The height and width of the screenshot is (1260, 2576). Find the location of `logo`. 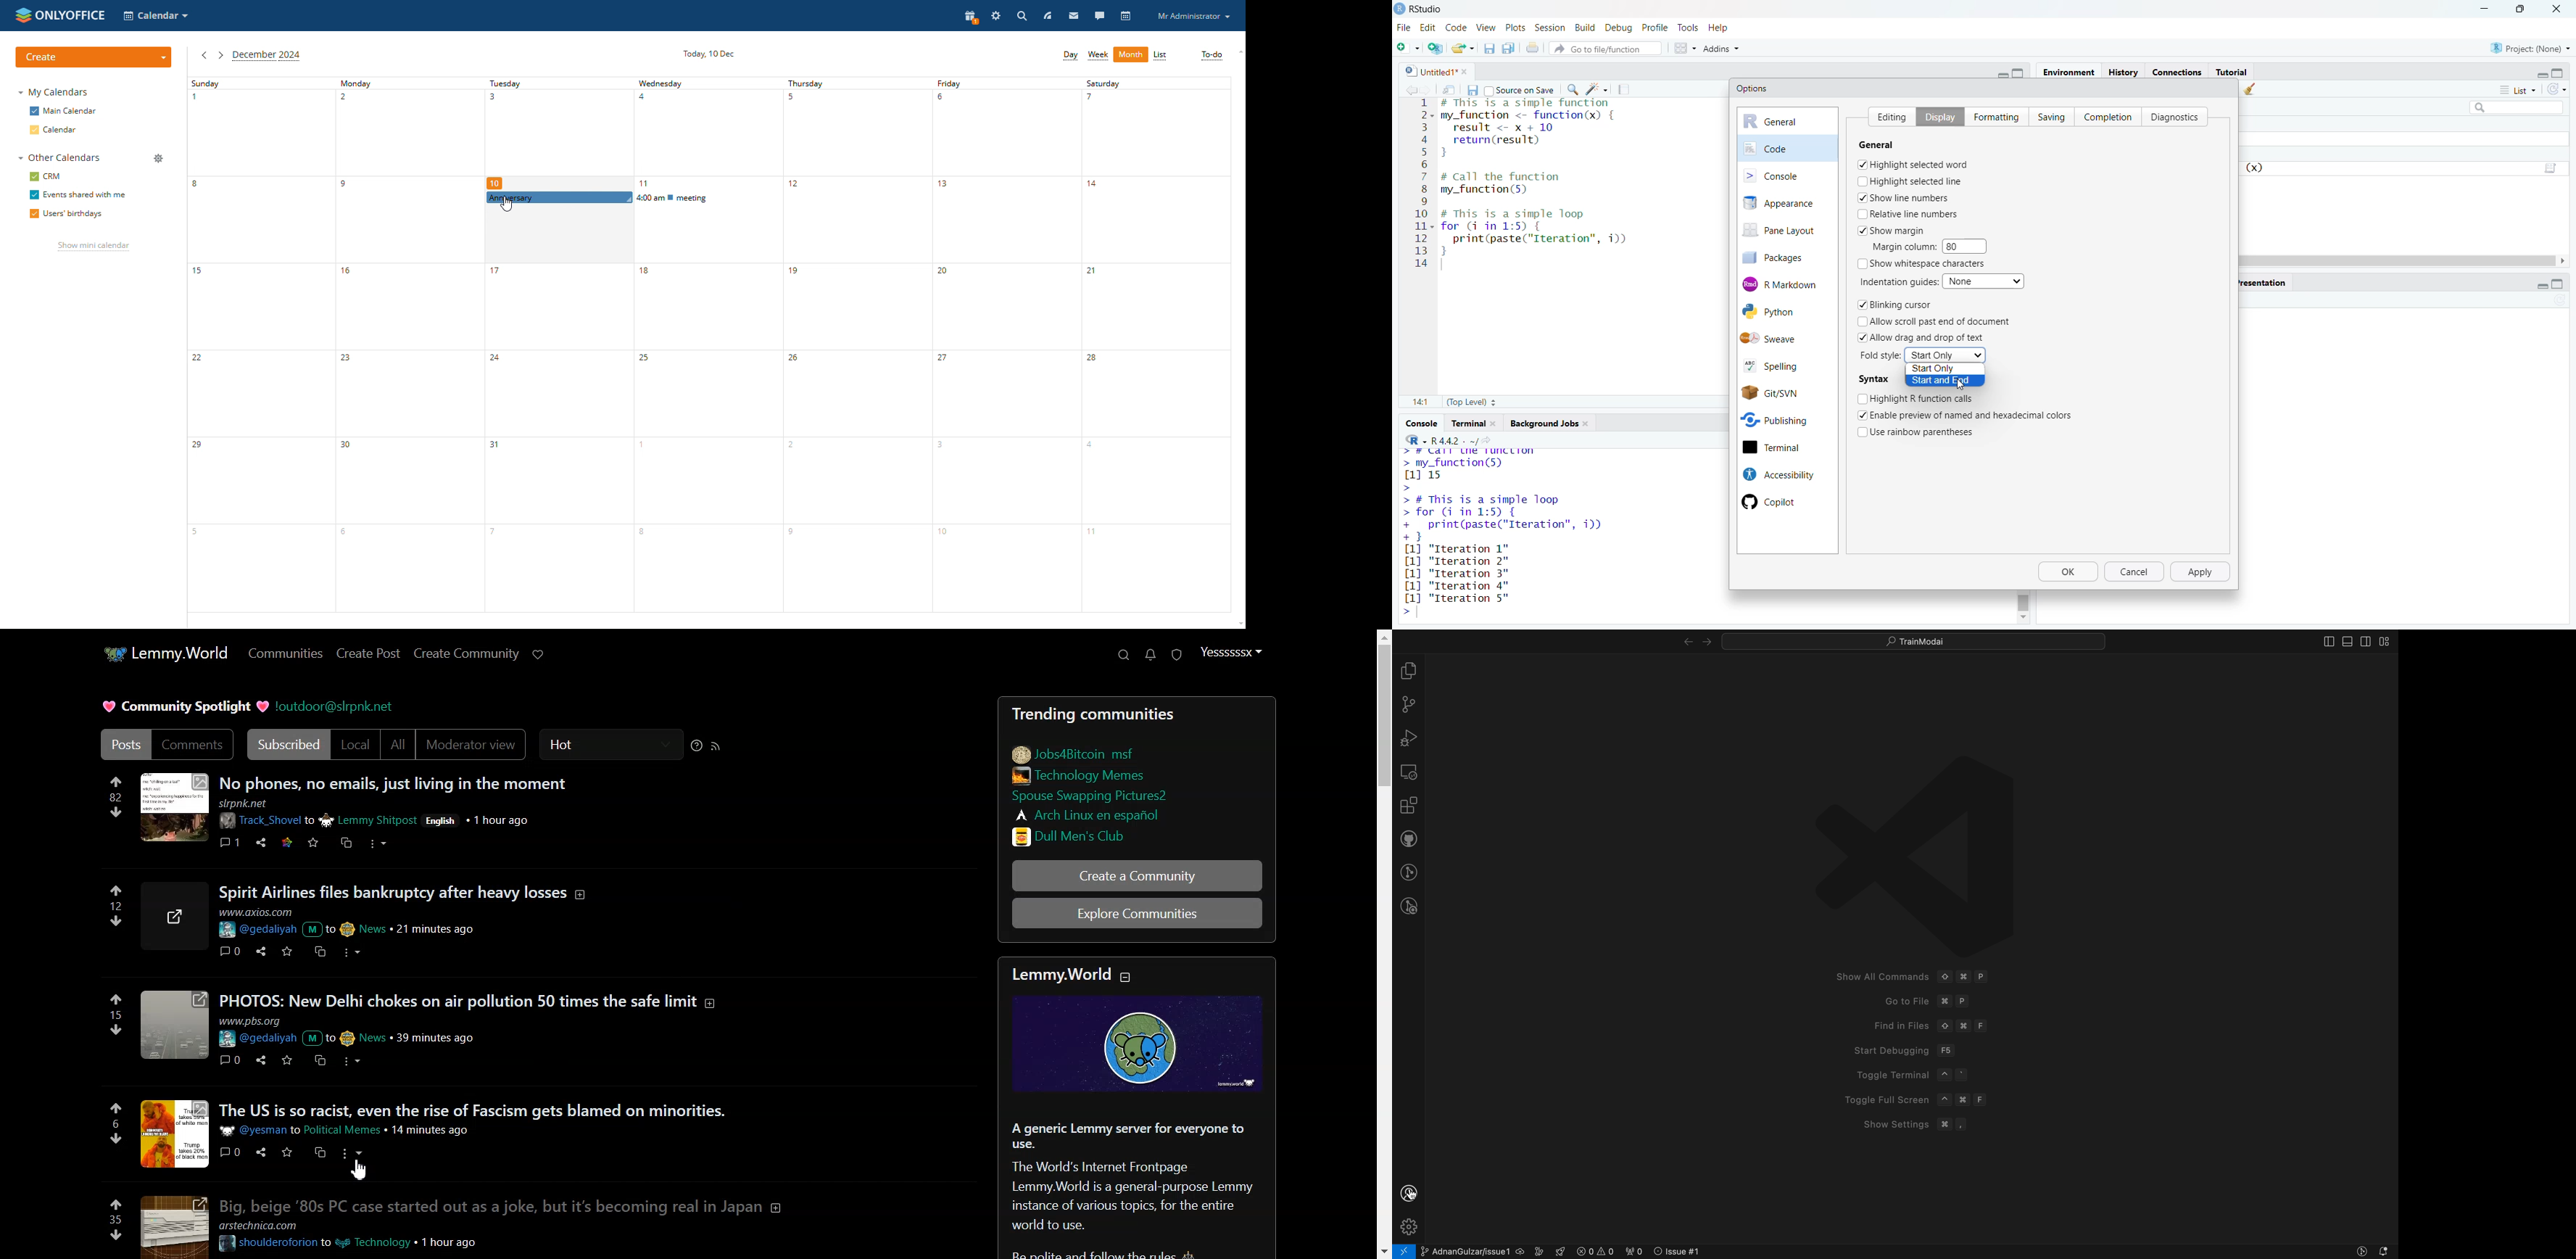

logo is located at coordinates (1399, 9).